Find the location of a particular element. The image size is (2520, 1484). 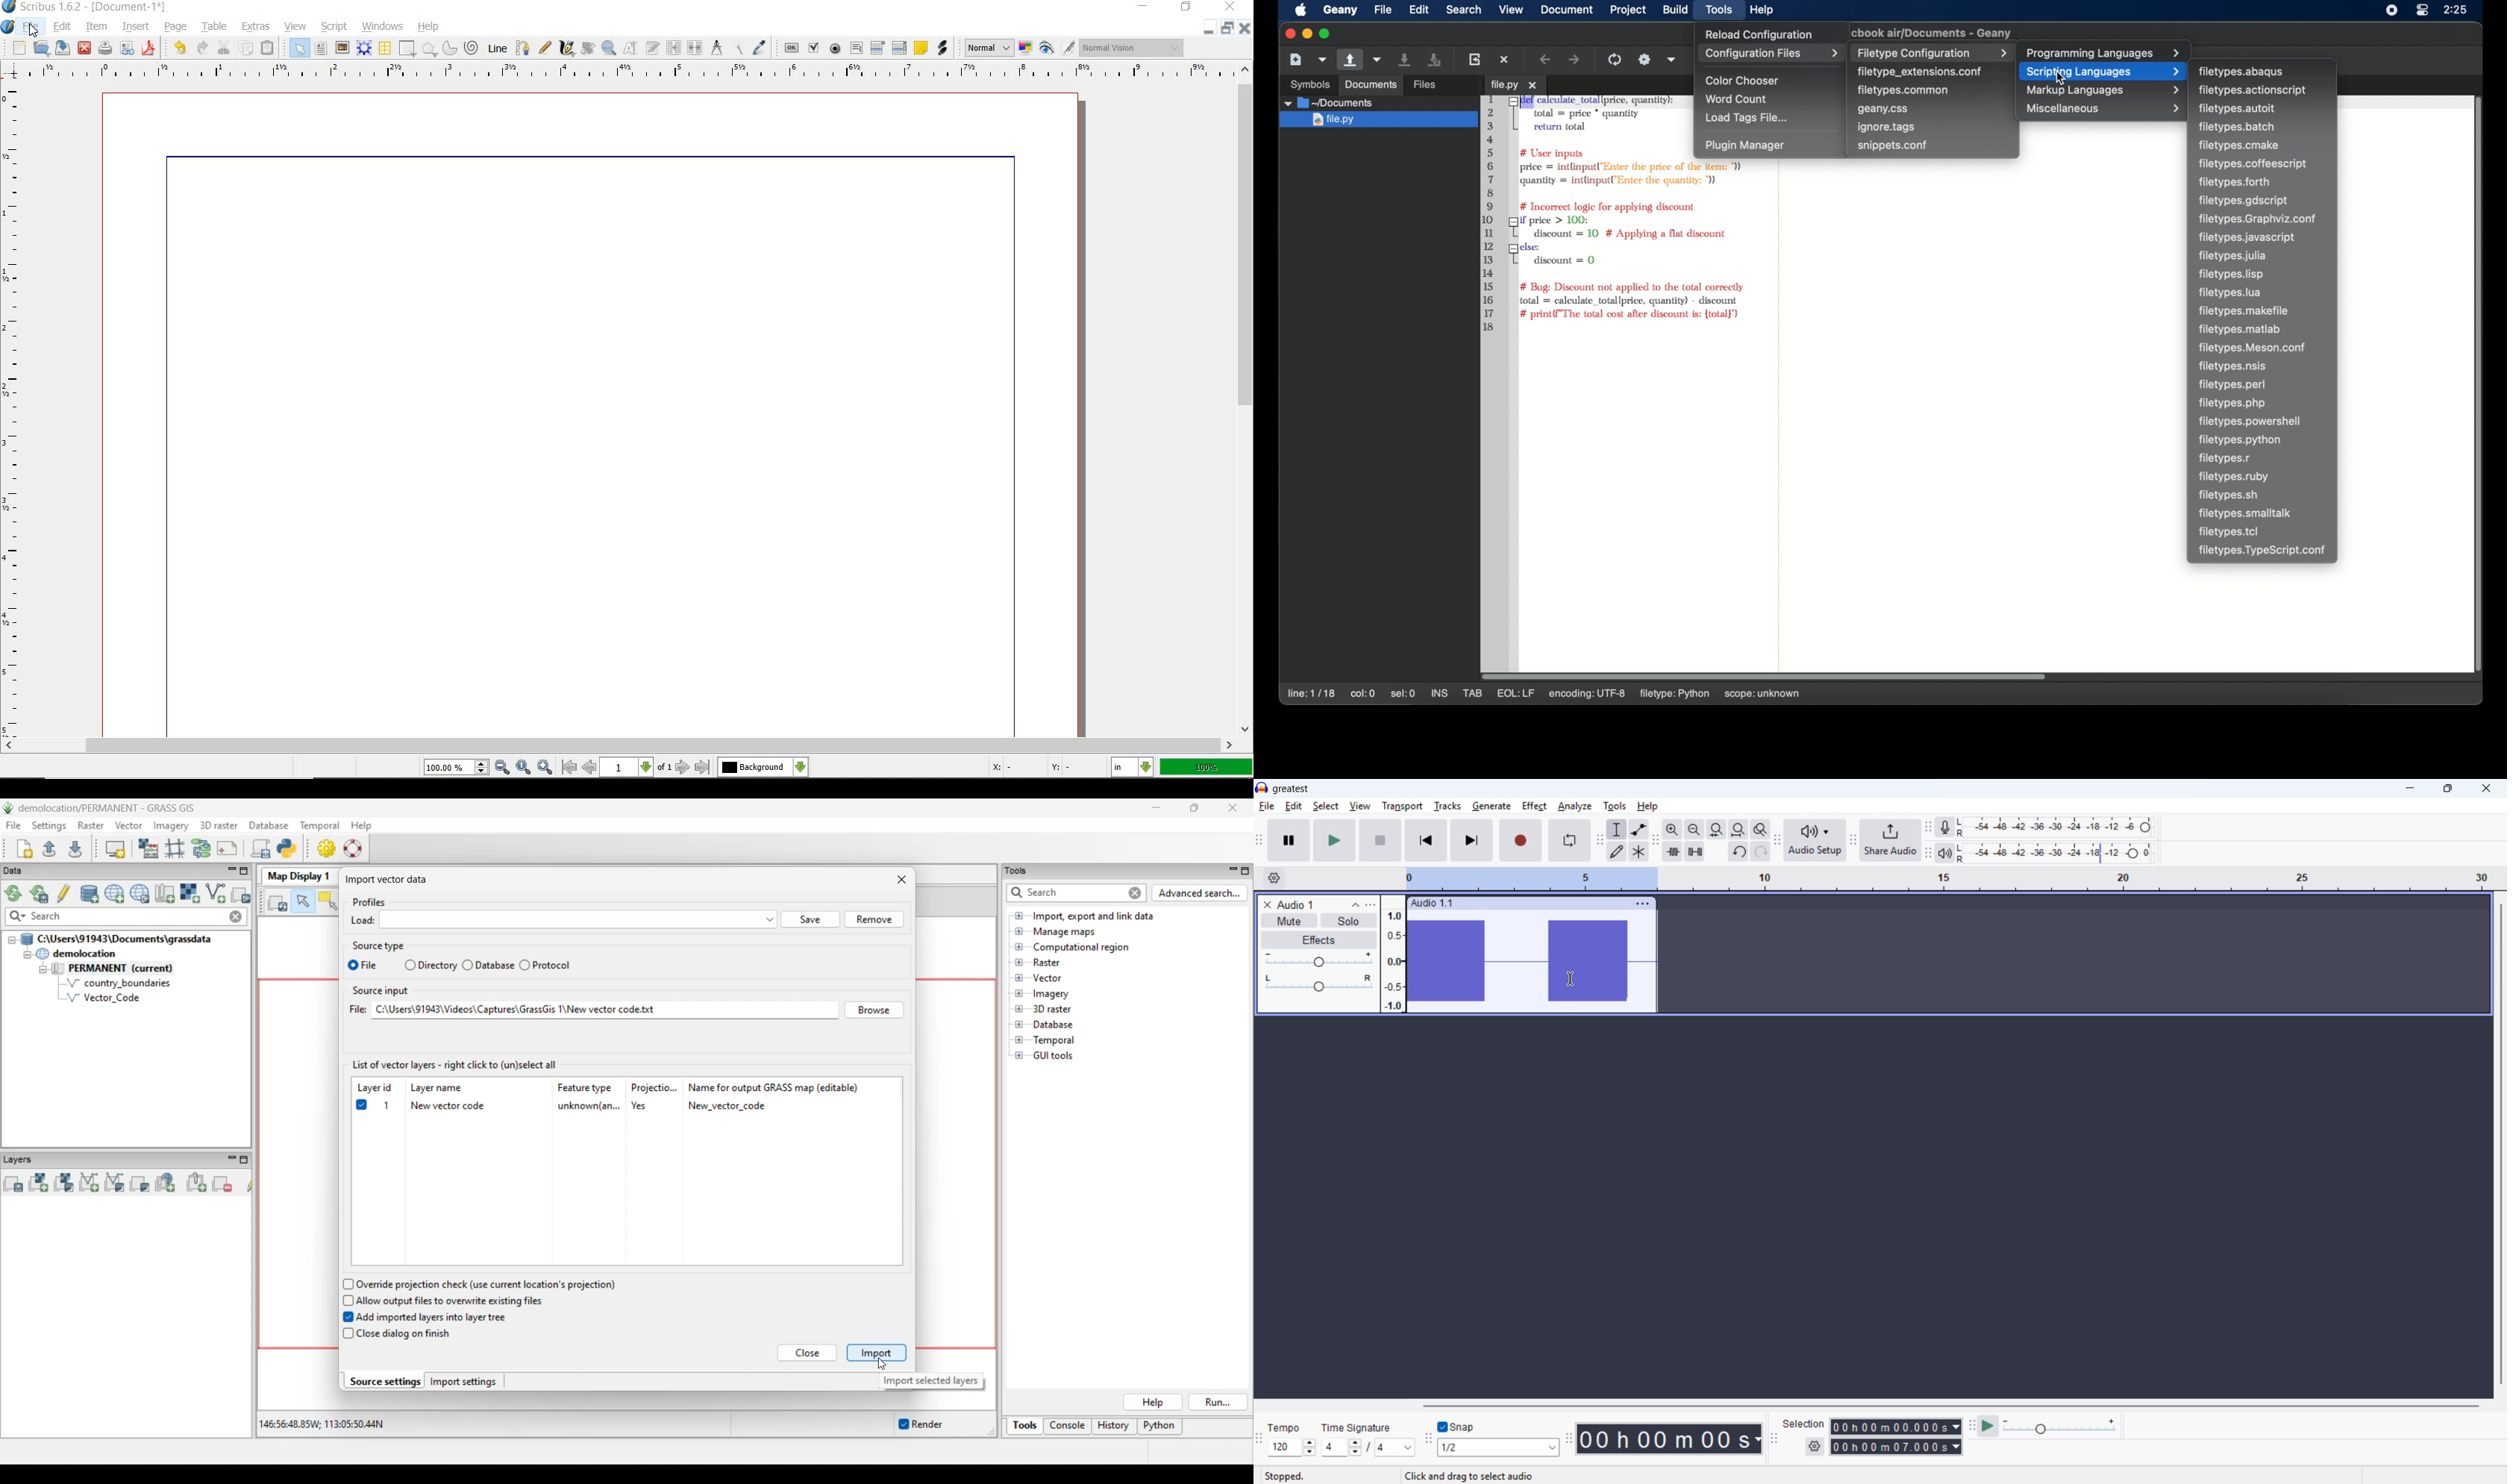

freehand line is located at coordinates (544, 47).